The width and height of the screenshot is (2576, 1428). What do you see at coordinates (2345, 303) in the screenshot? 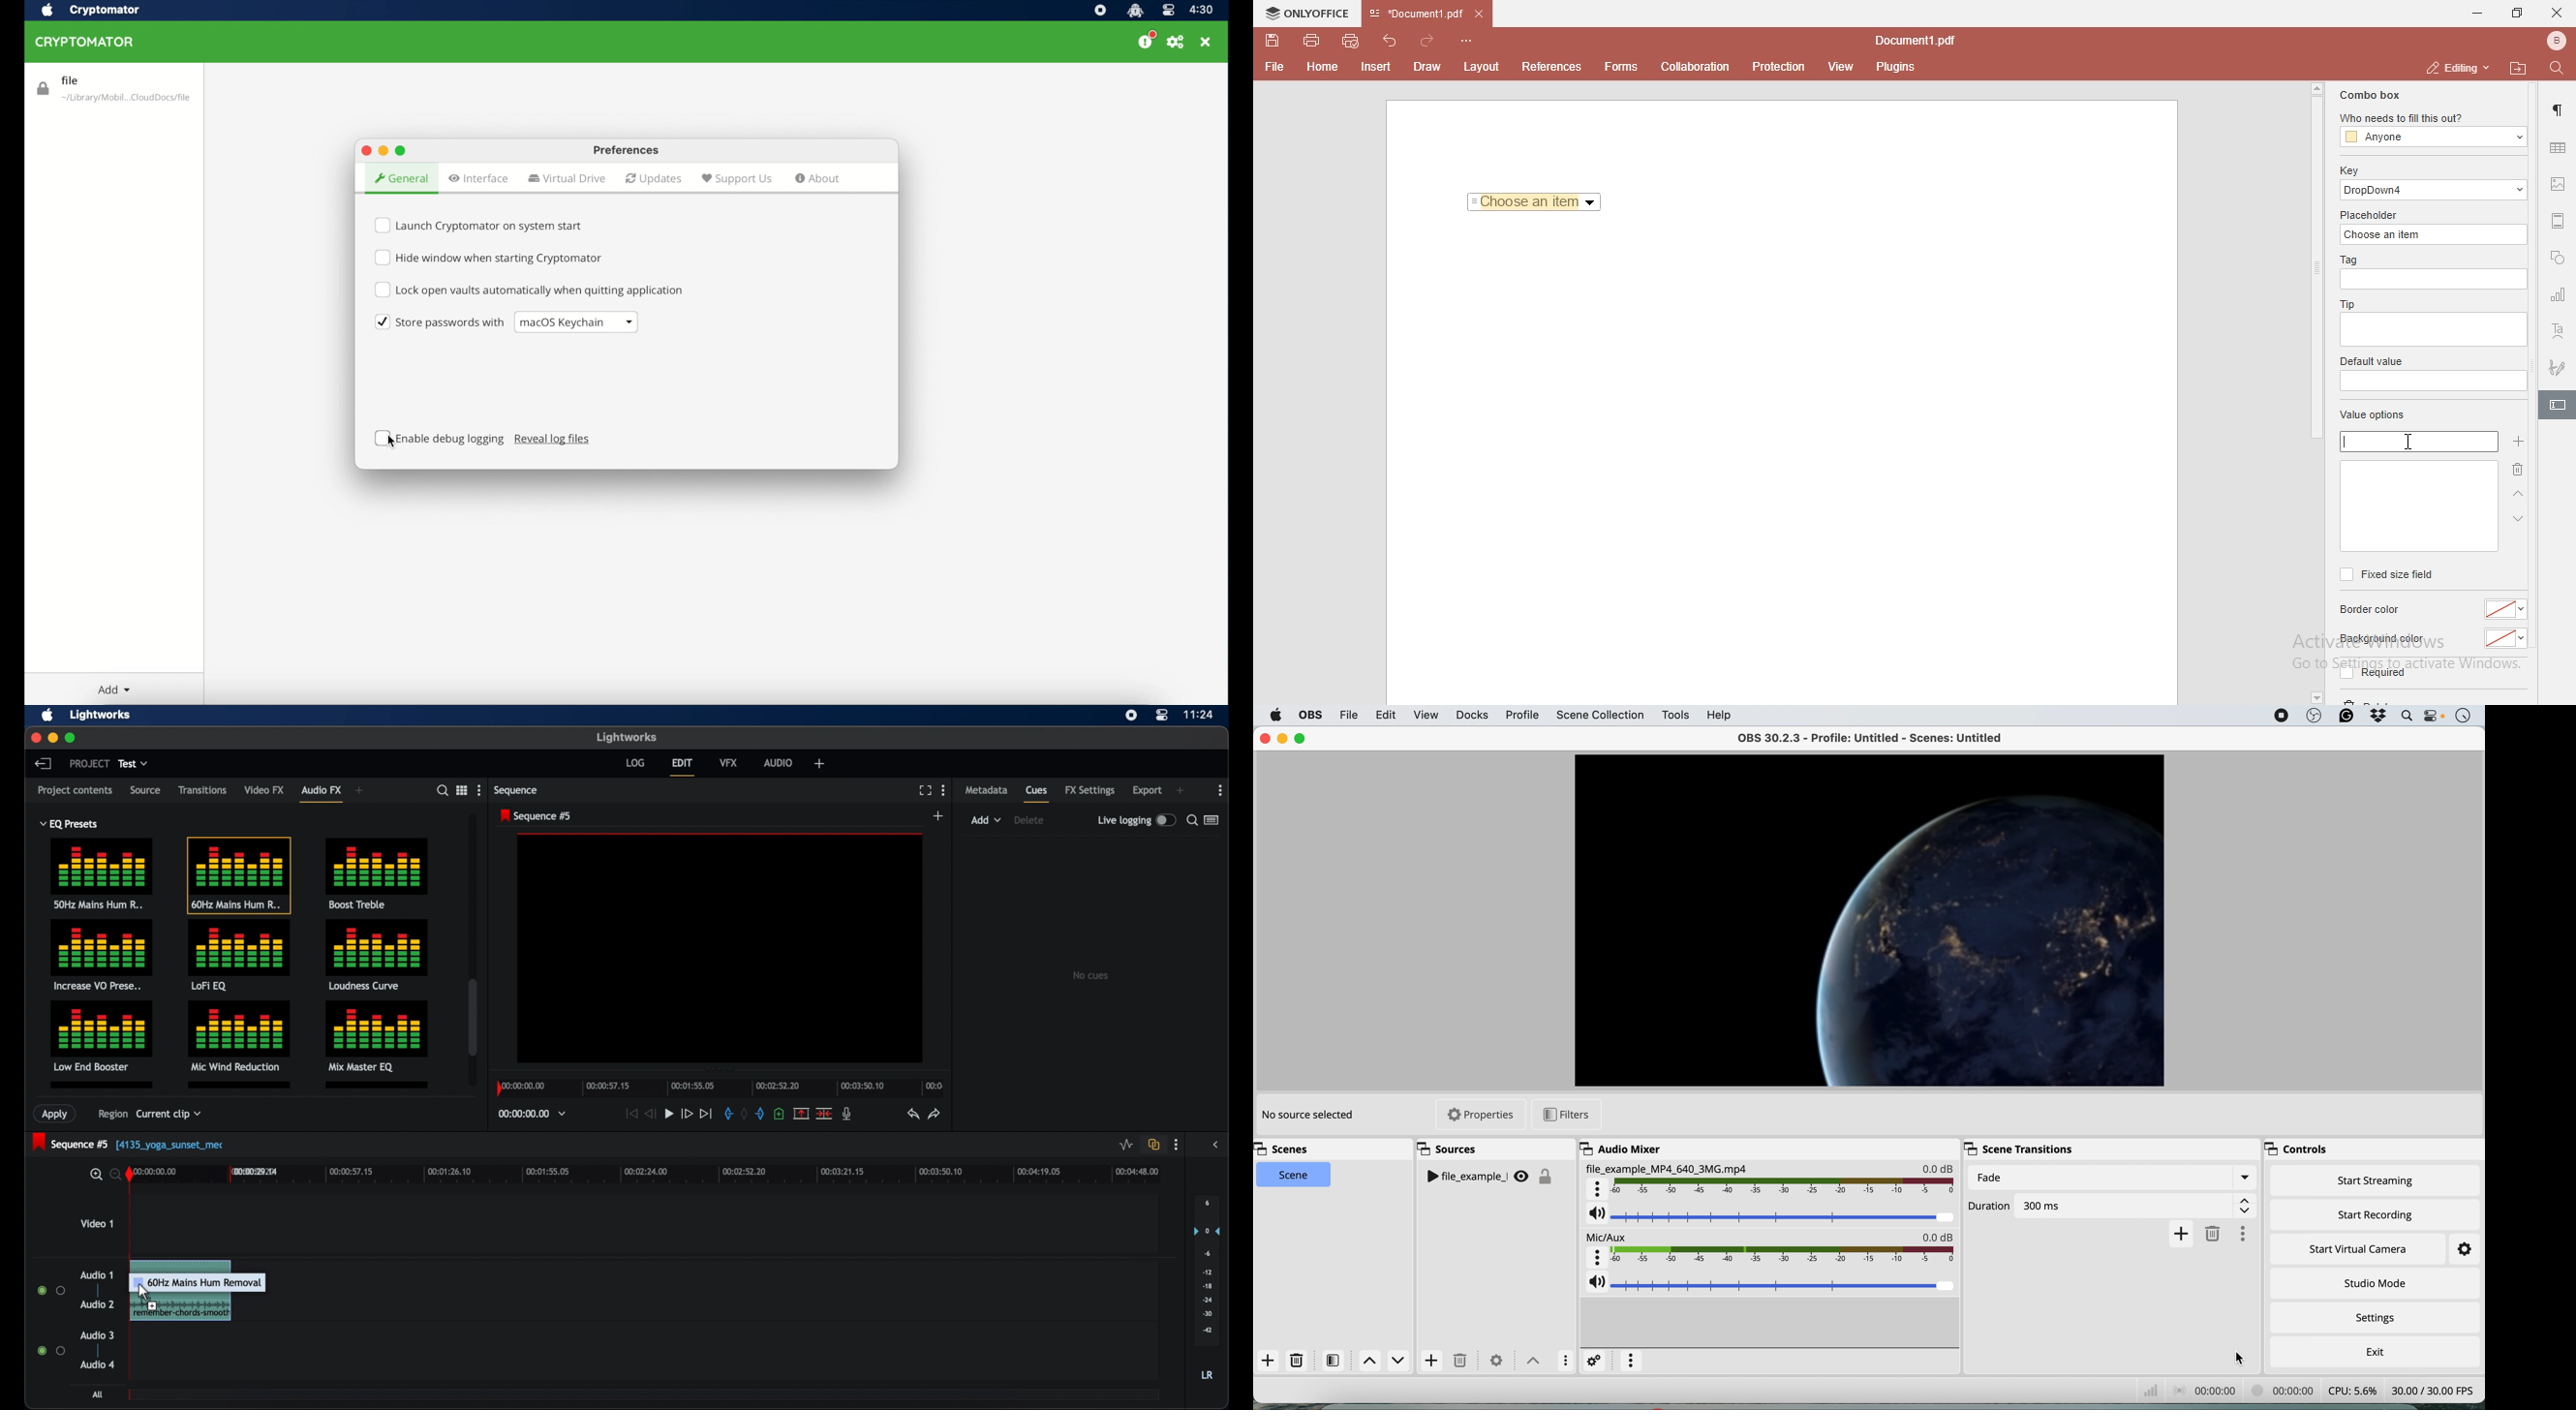
I see `tip` at bounding box center [2345, 303].